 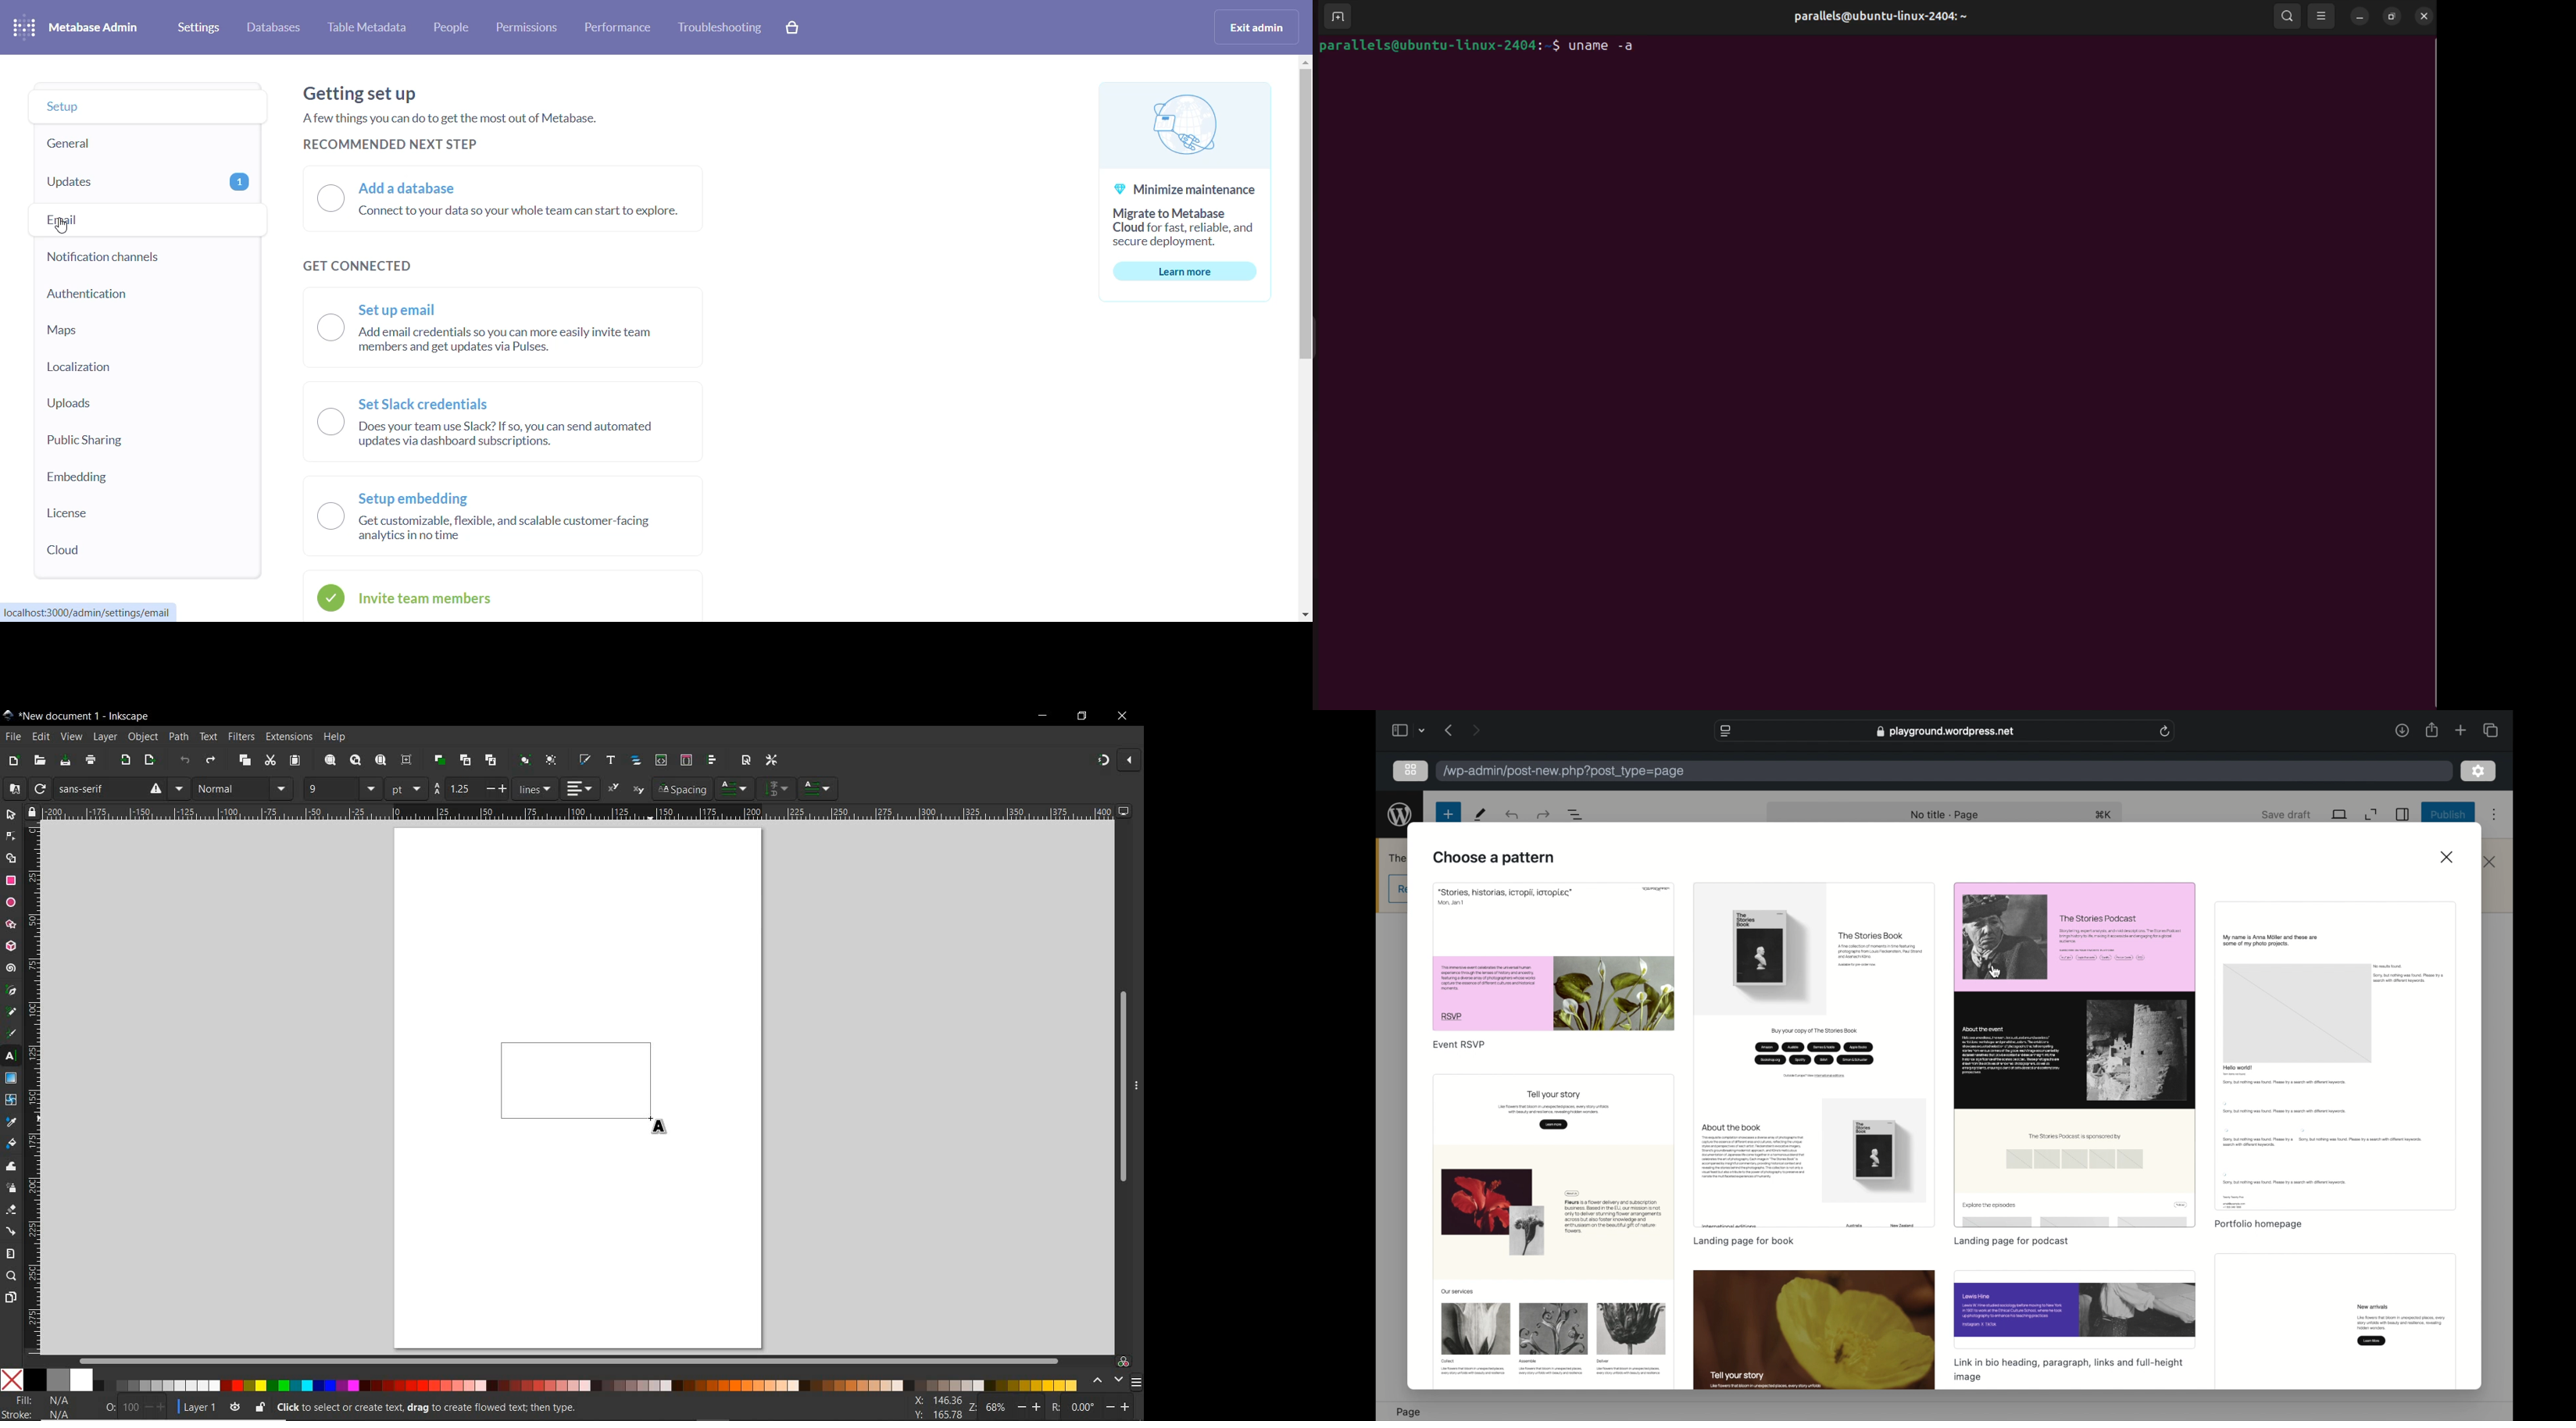 What do you see at coordinates (437, 789) in the screenshot?
I see `AA` at bounding box center [437, 789].